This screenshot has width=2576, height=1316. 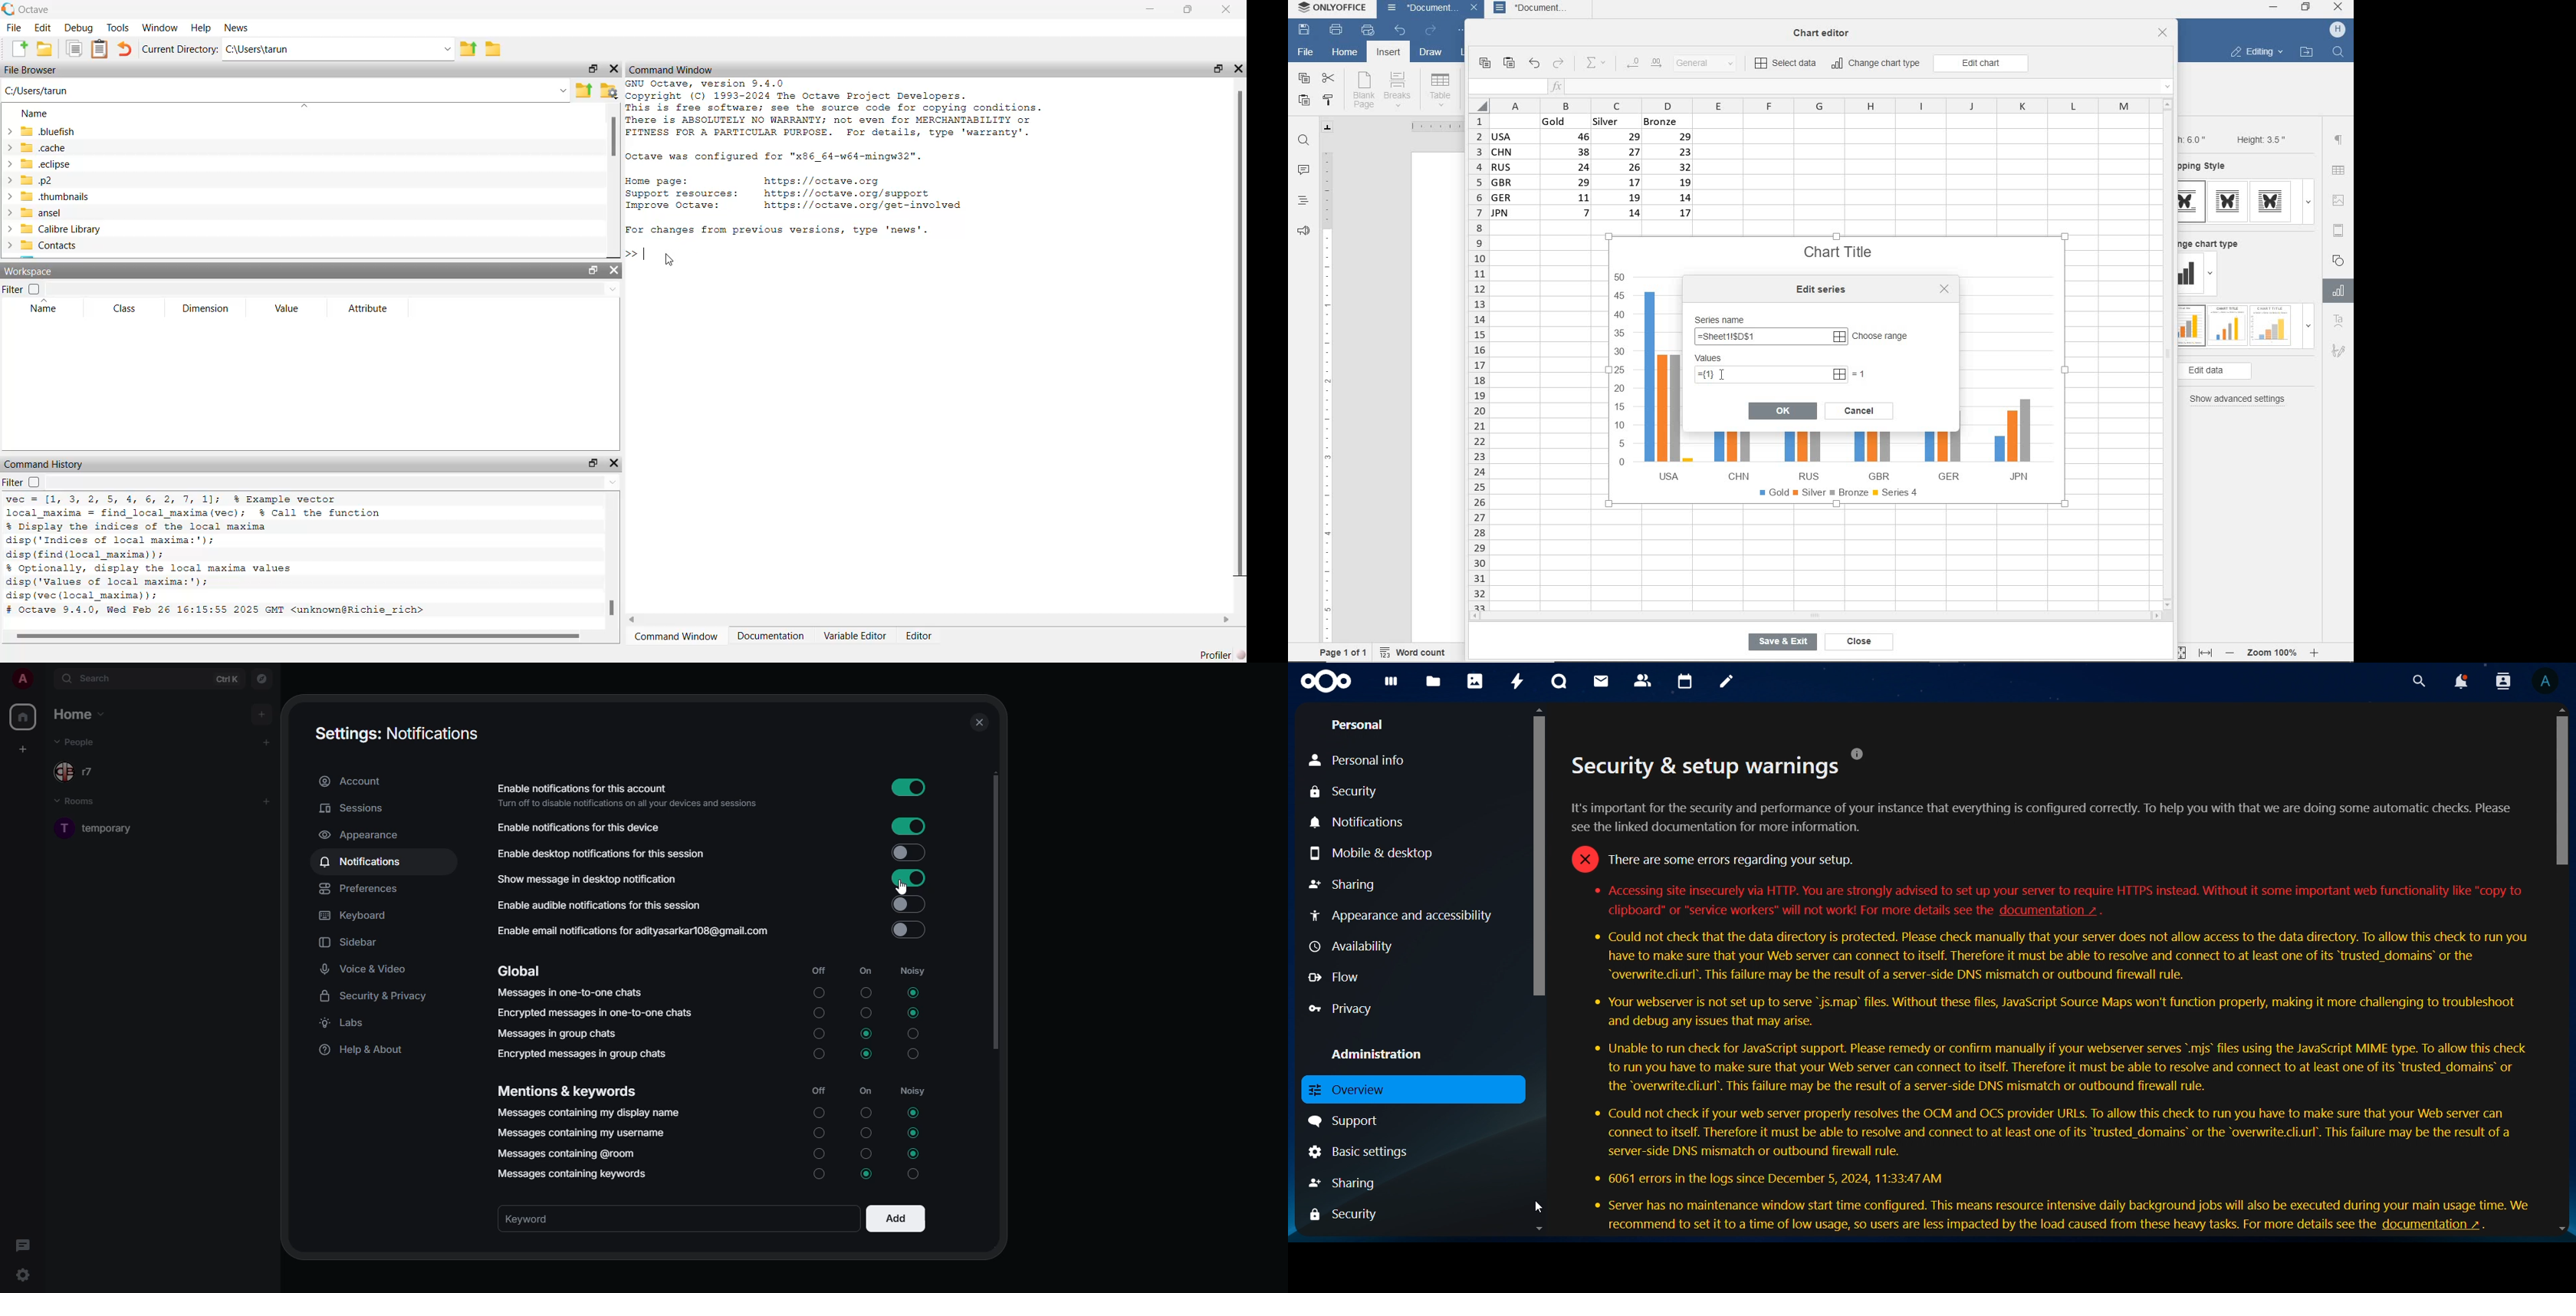 What do you see at coordinates (914, 1176) in the screenshot?
I see `noisy` at bounding box center [914, 1176].